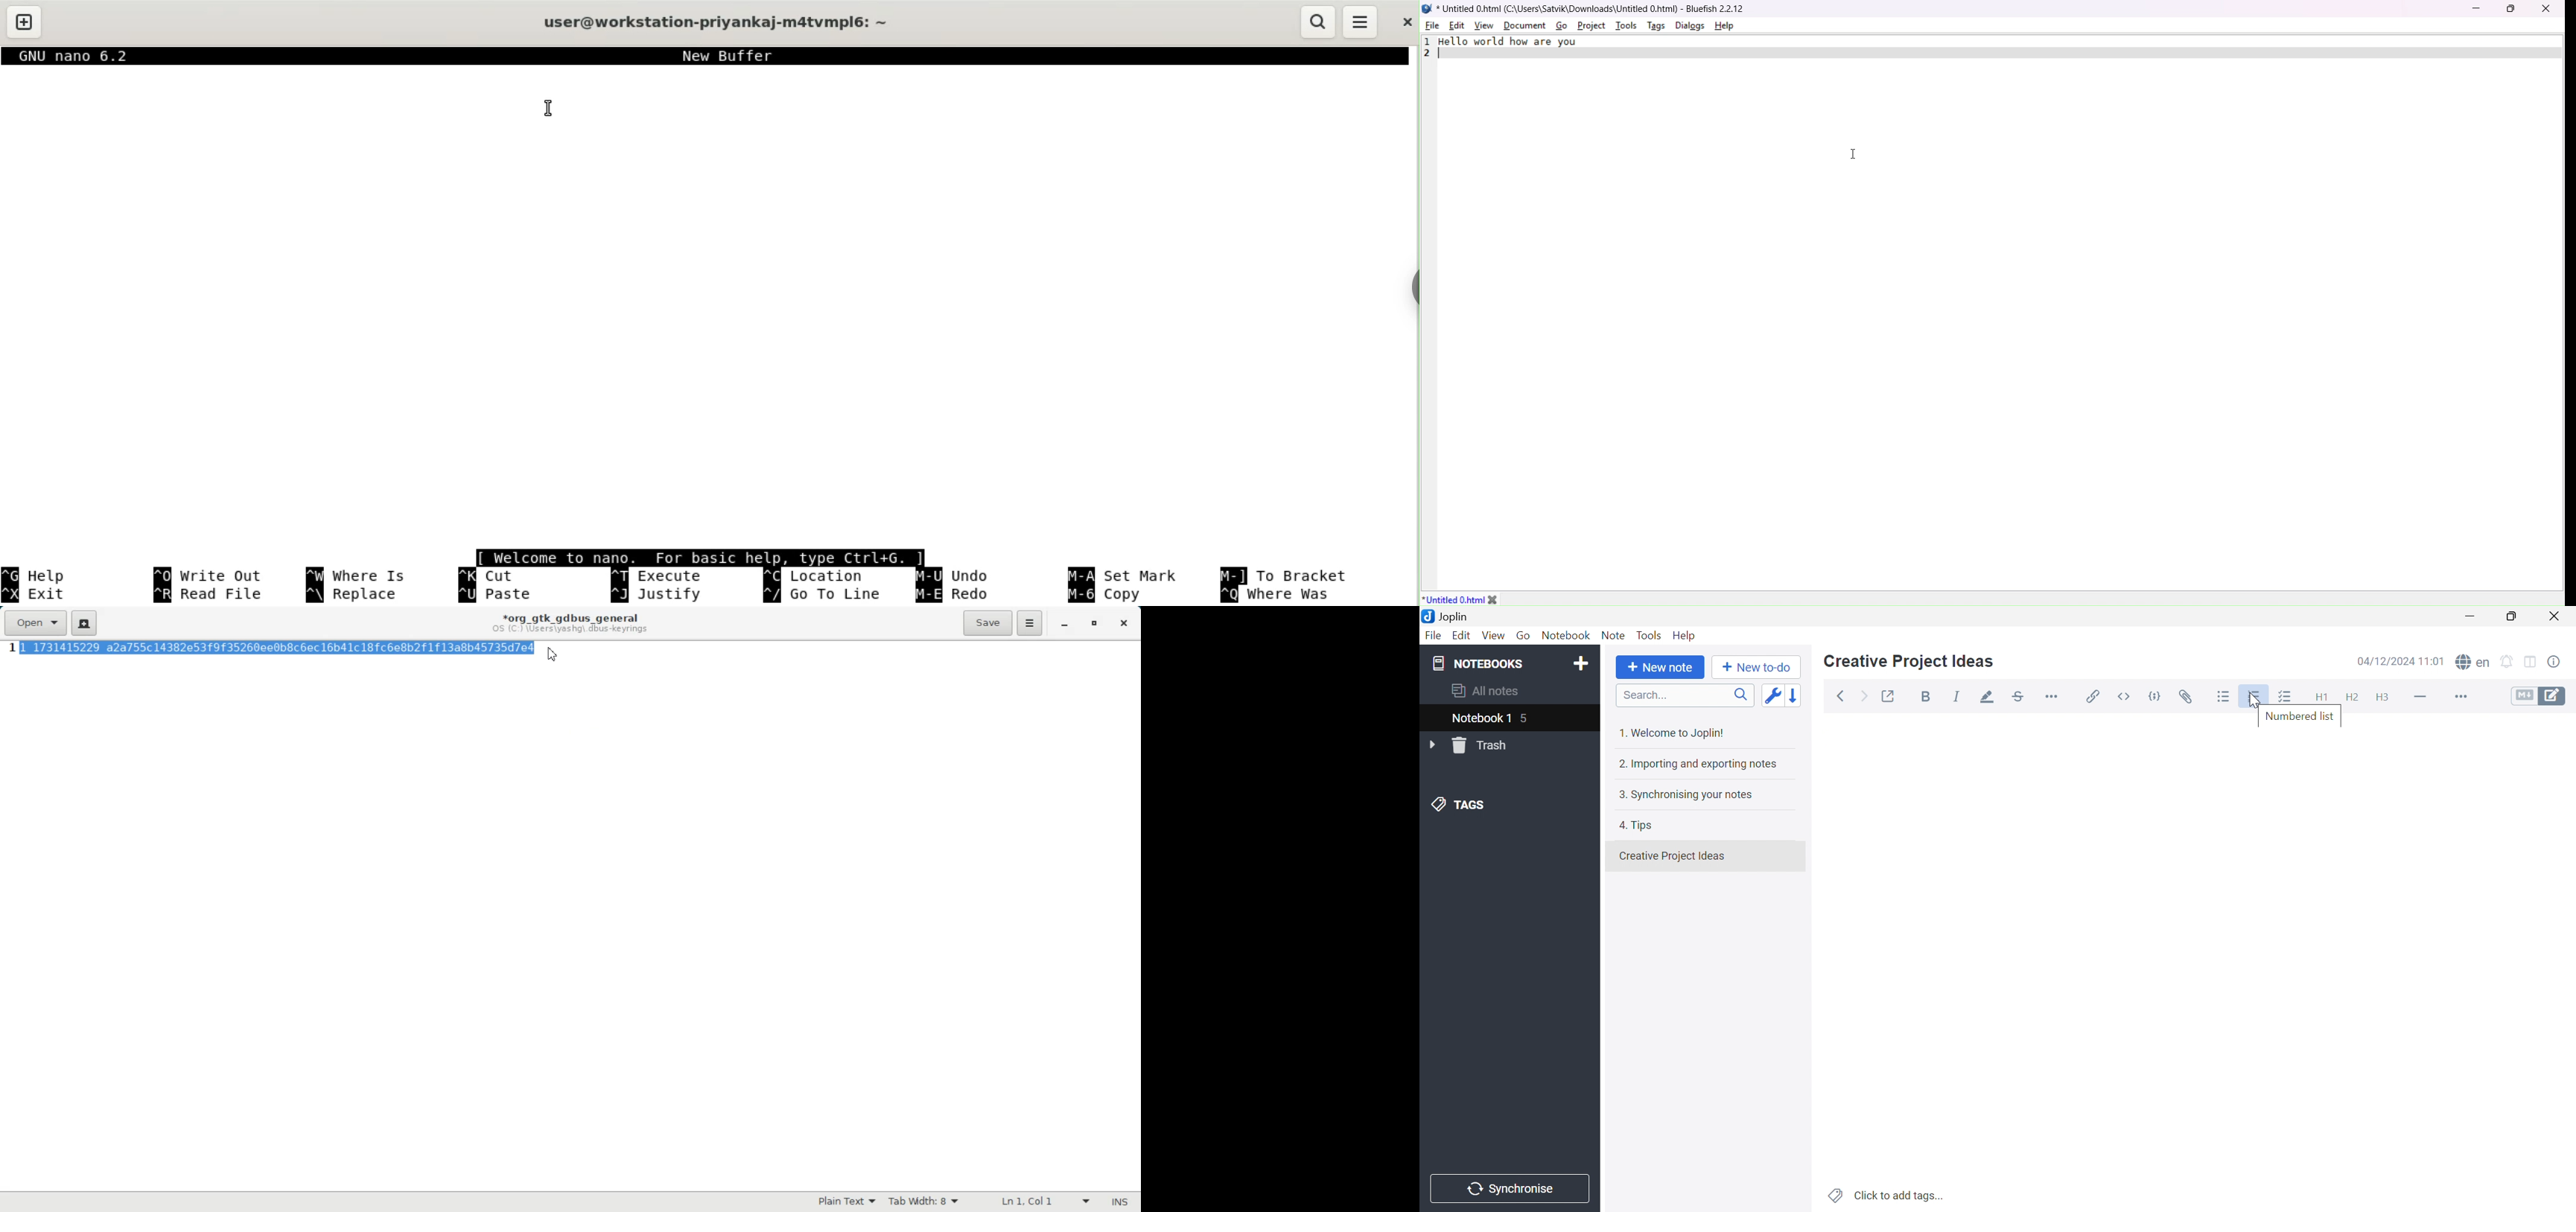 The height and width of the screenshot is (1232, 2576). I want to click on Close, so click(2557, 617).